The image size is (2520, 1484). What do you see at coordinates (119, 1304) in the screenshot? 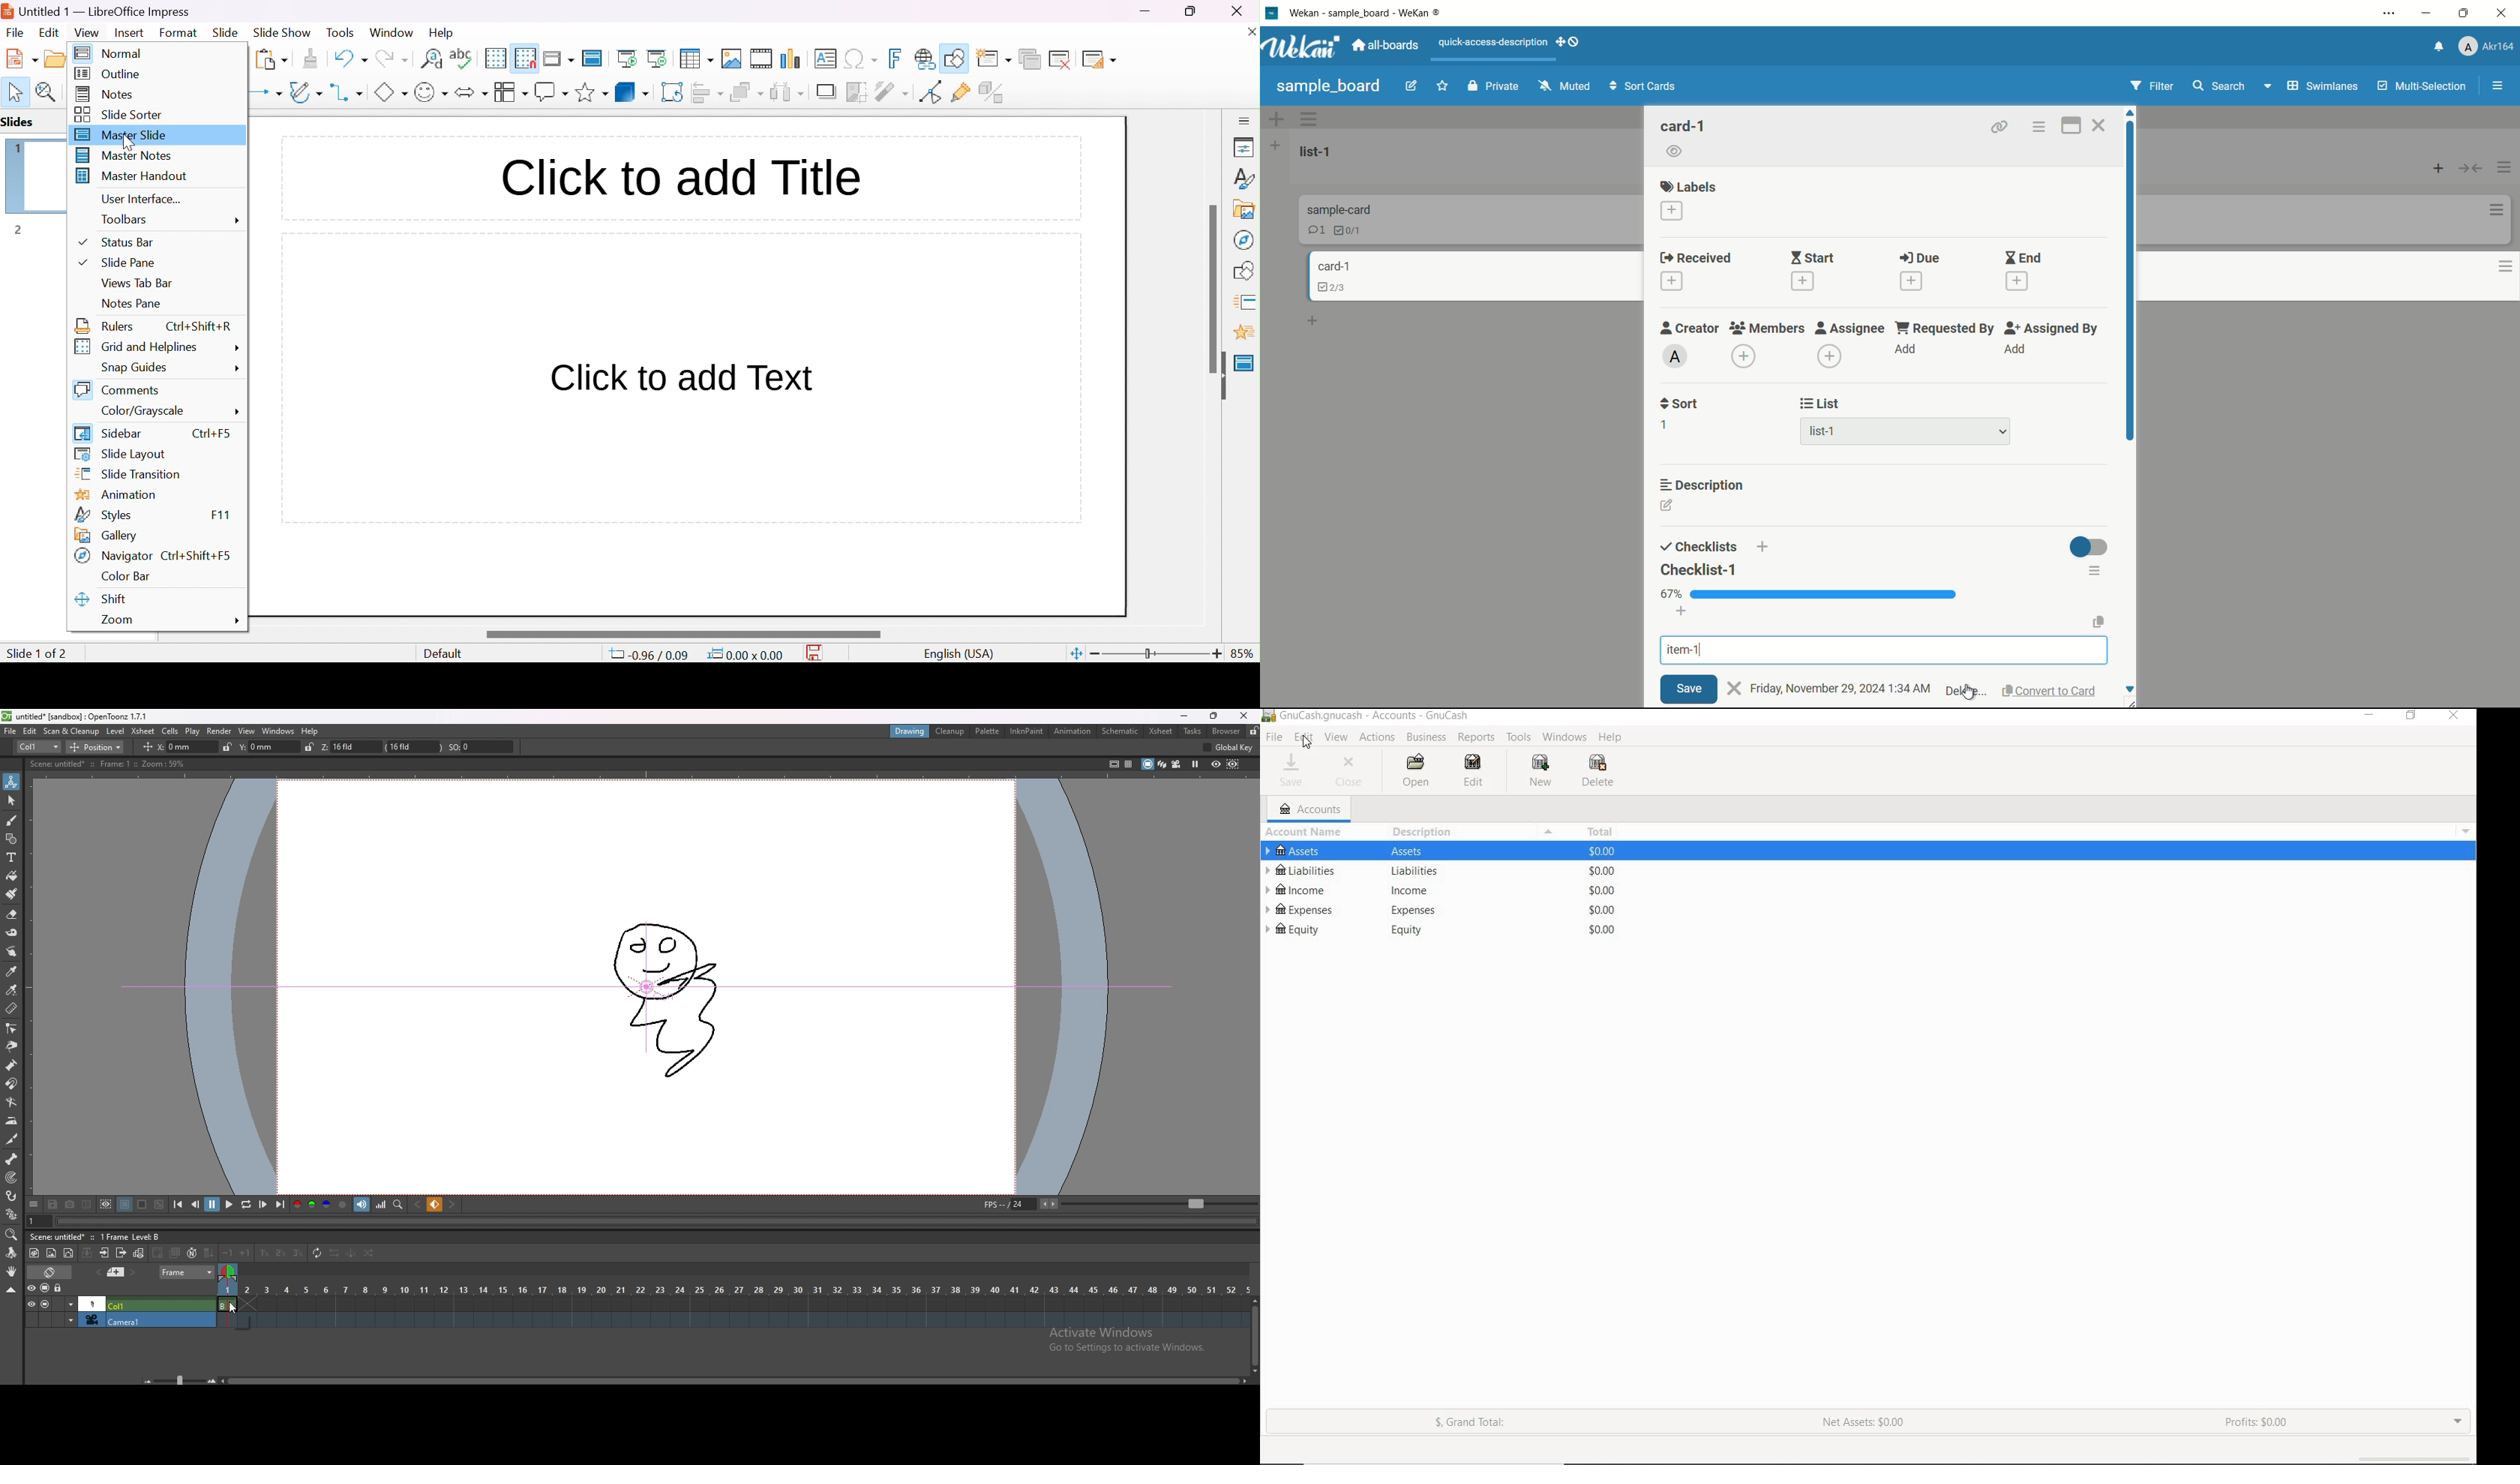
I see `column 1` at bounding box center [119, 1304].